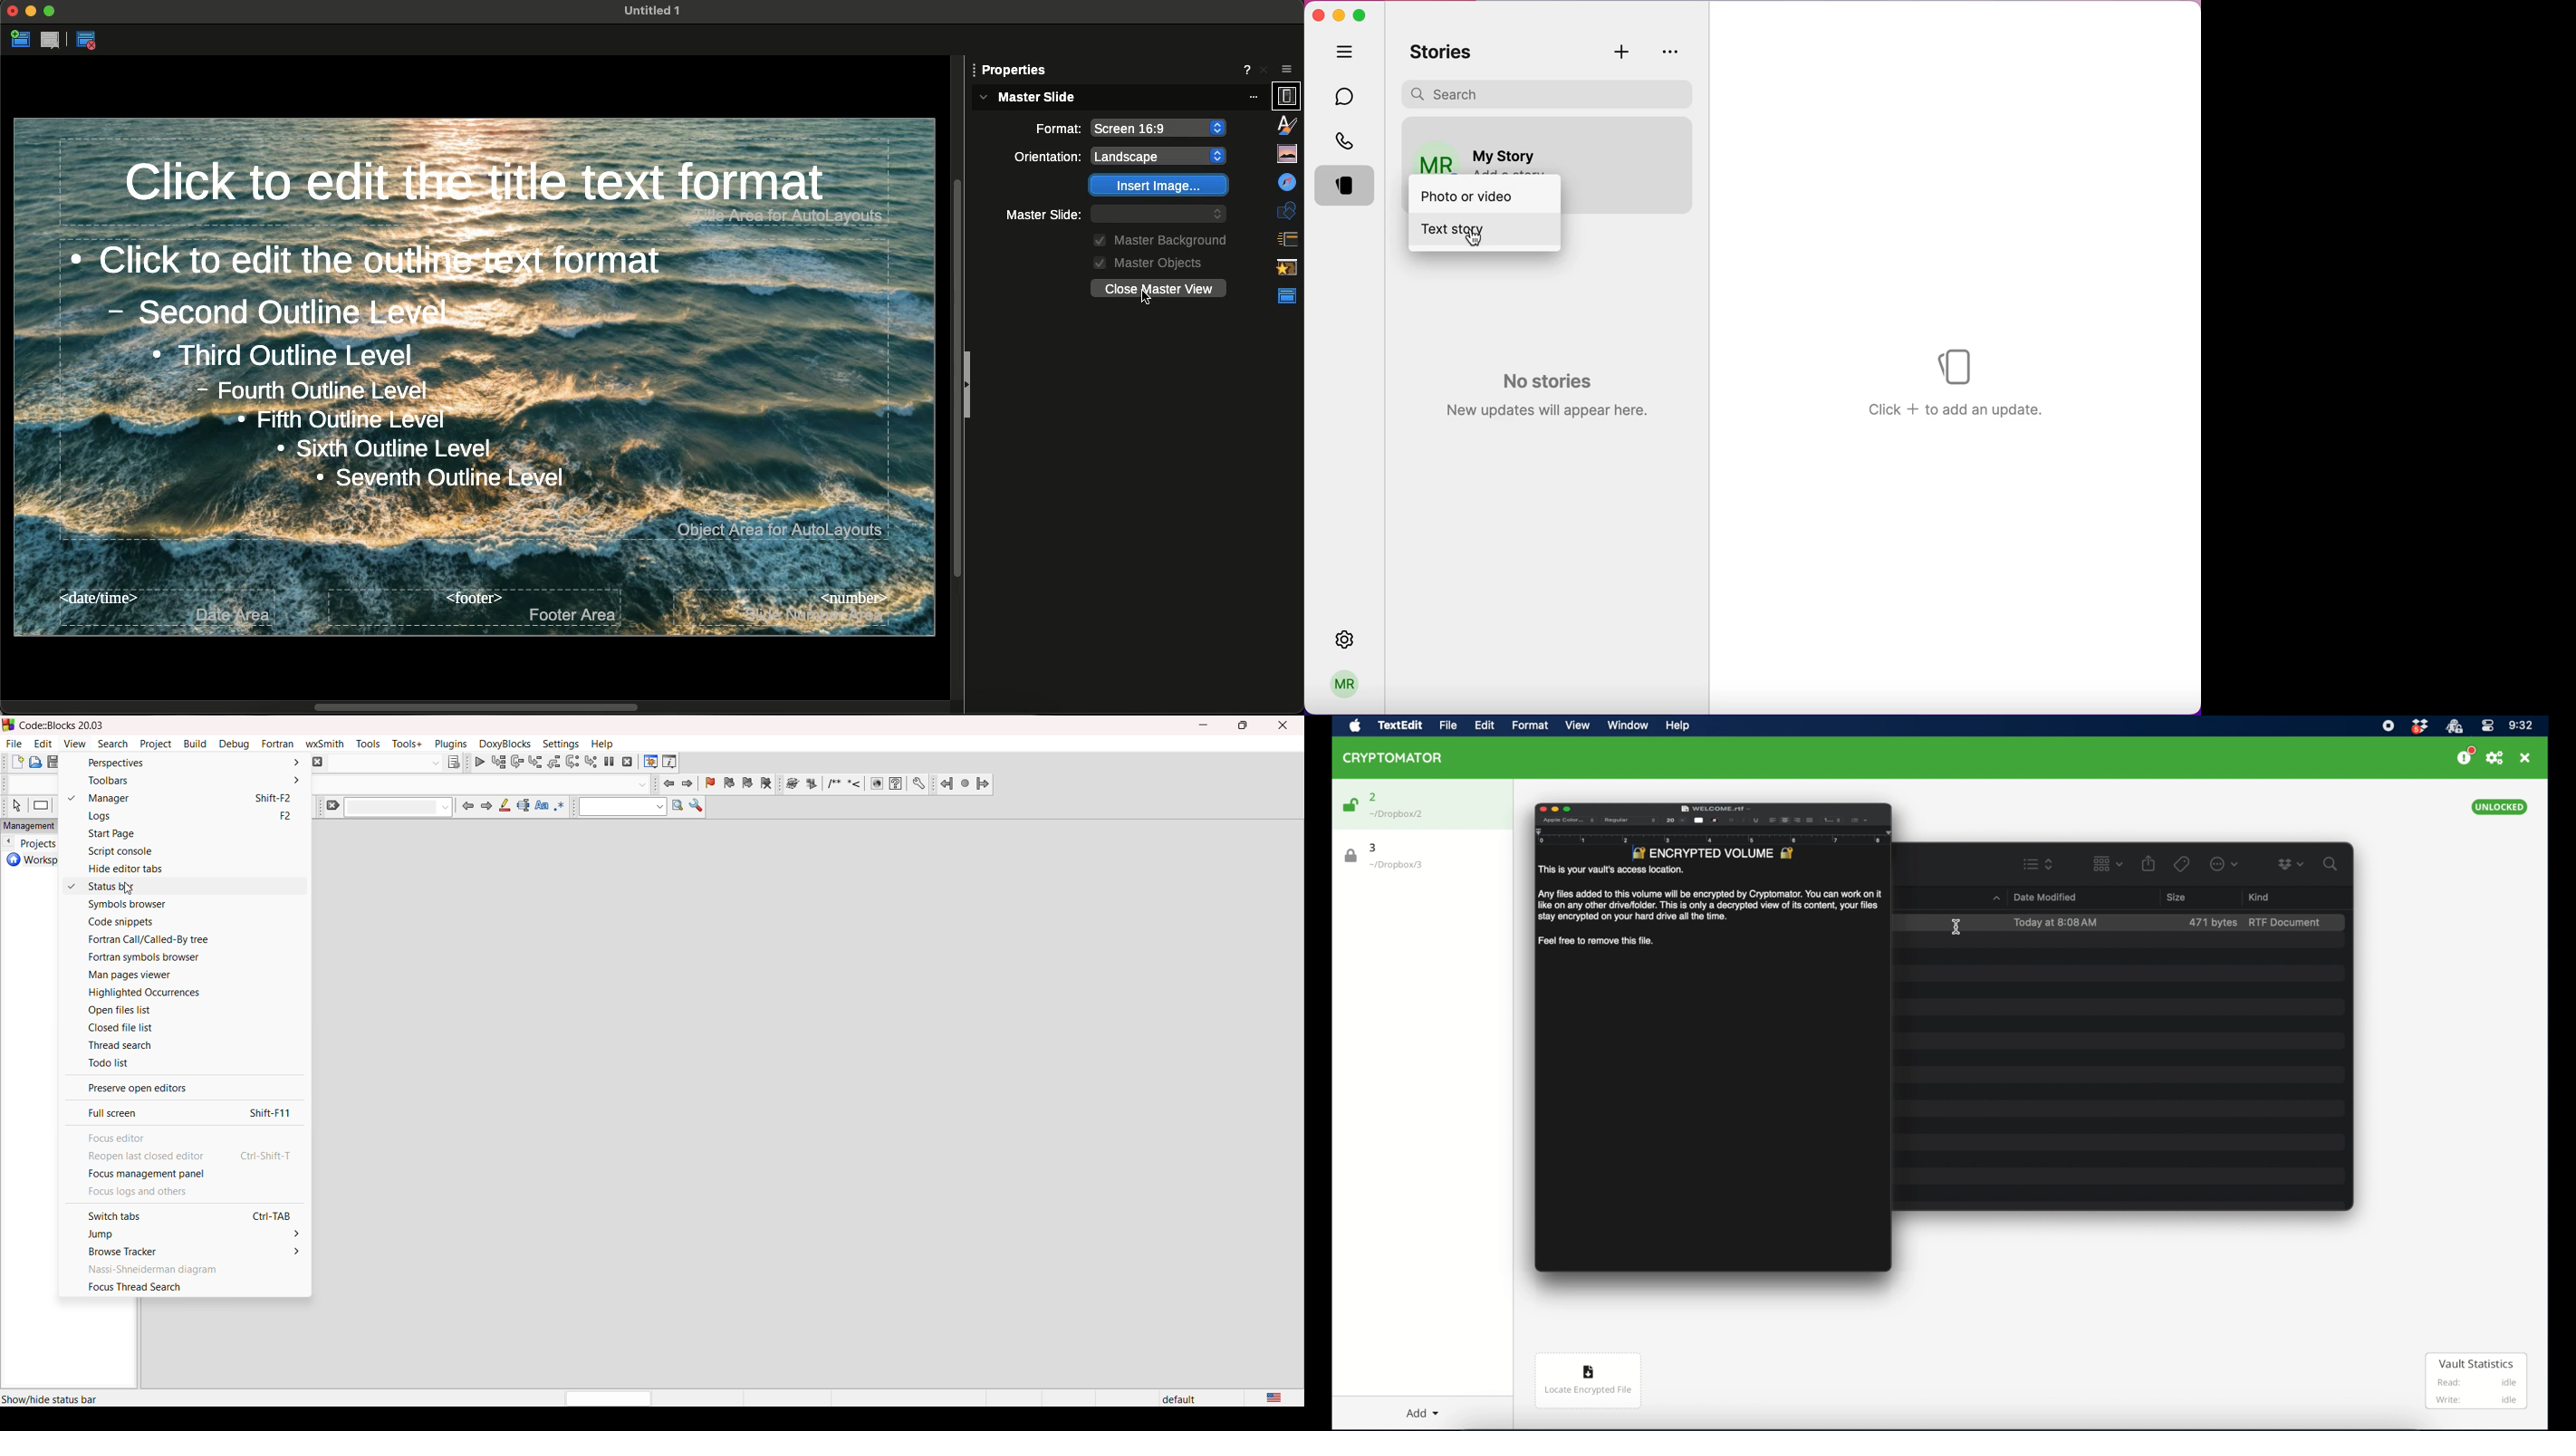 The height and width of the screenshot is (1456, 2576). I want to click on focus thread search, so click(184, 1290).